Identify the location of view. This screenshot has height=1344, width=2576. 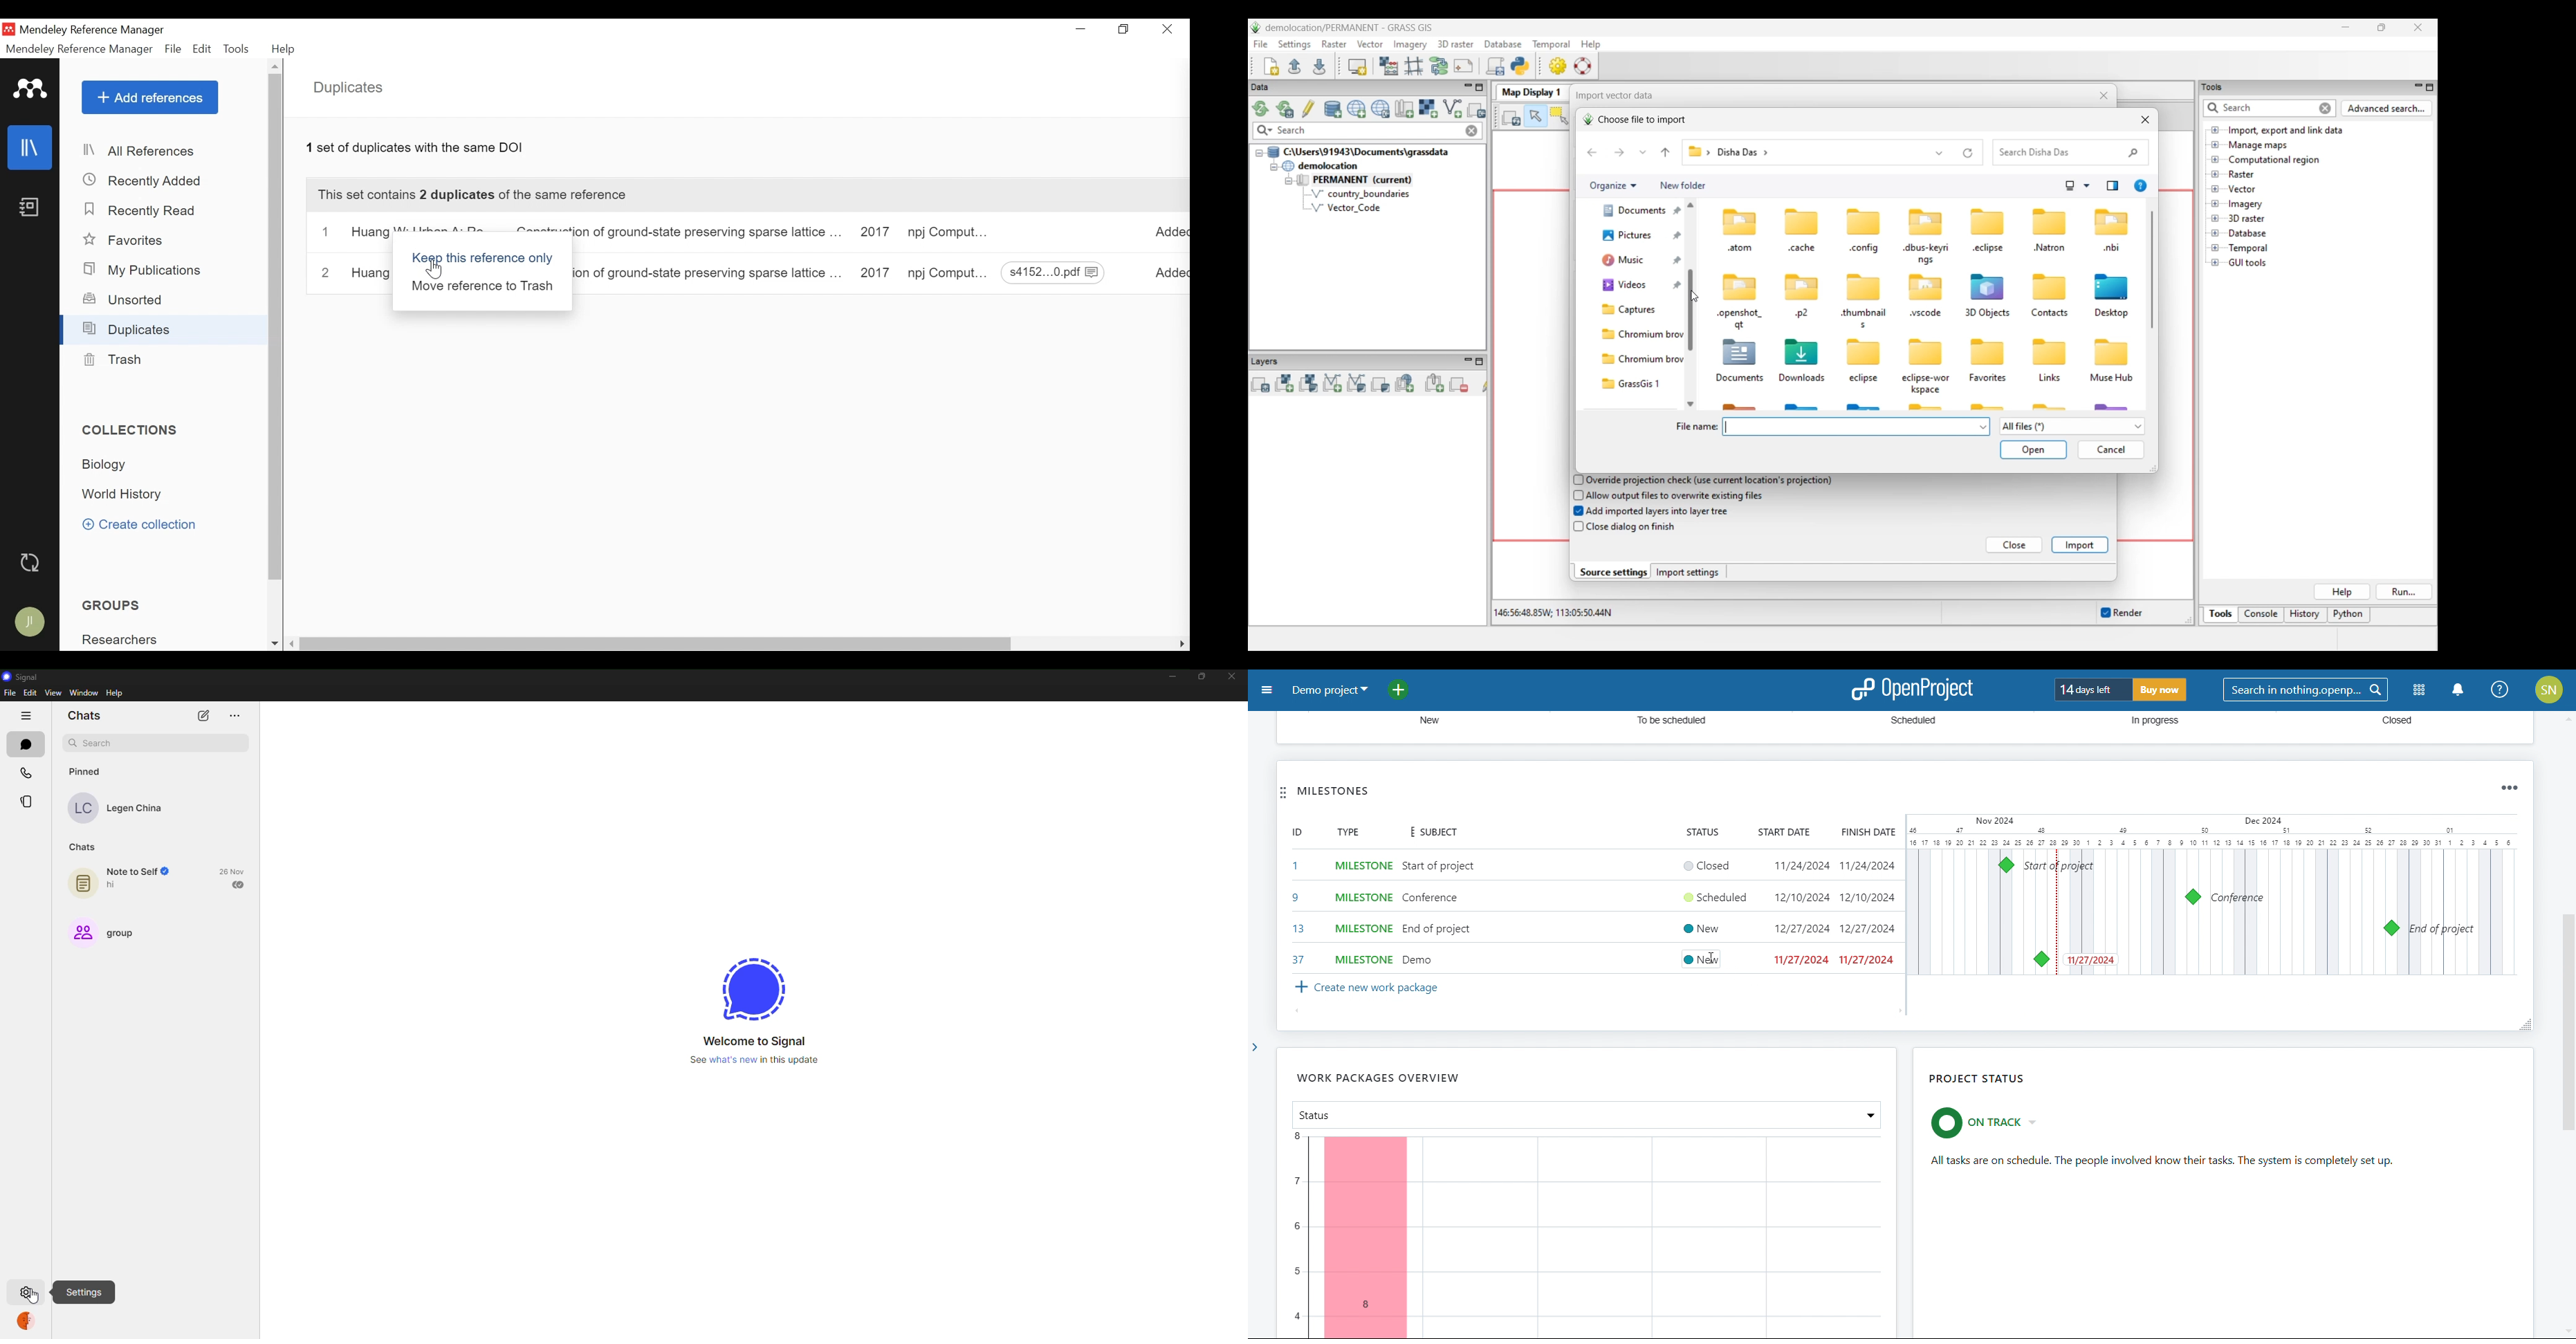
(54, 692).